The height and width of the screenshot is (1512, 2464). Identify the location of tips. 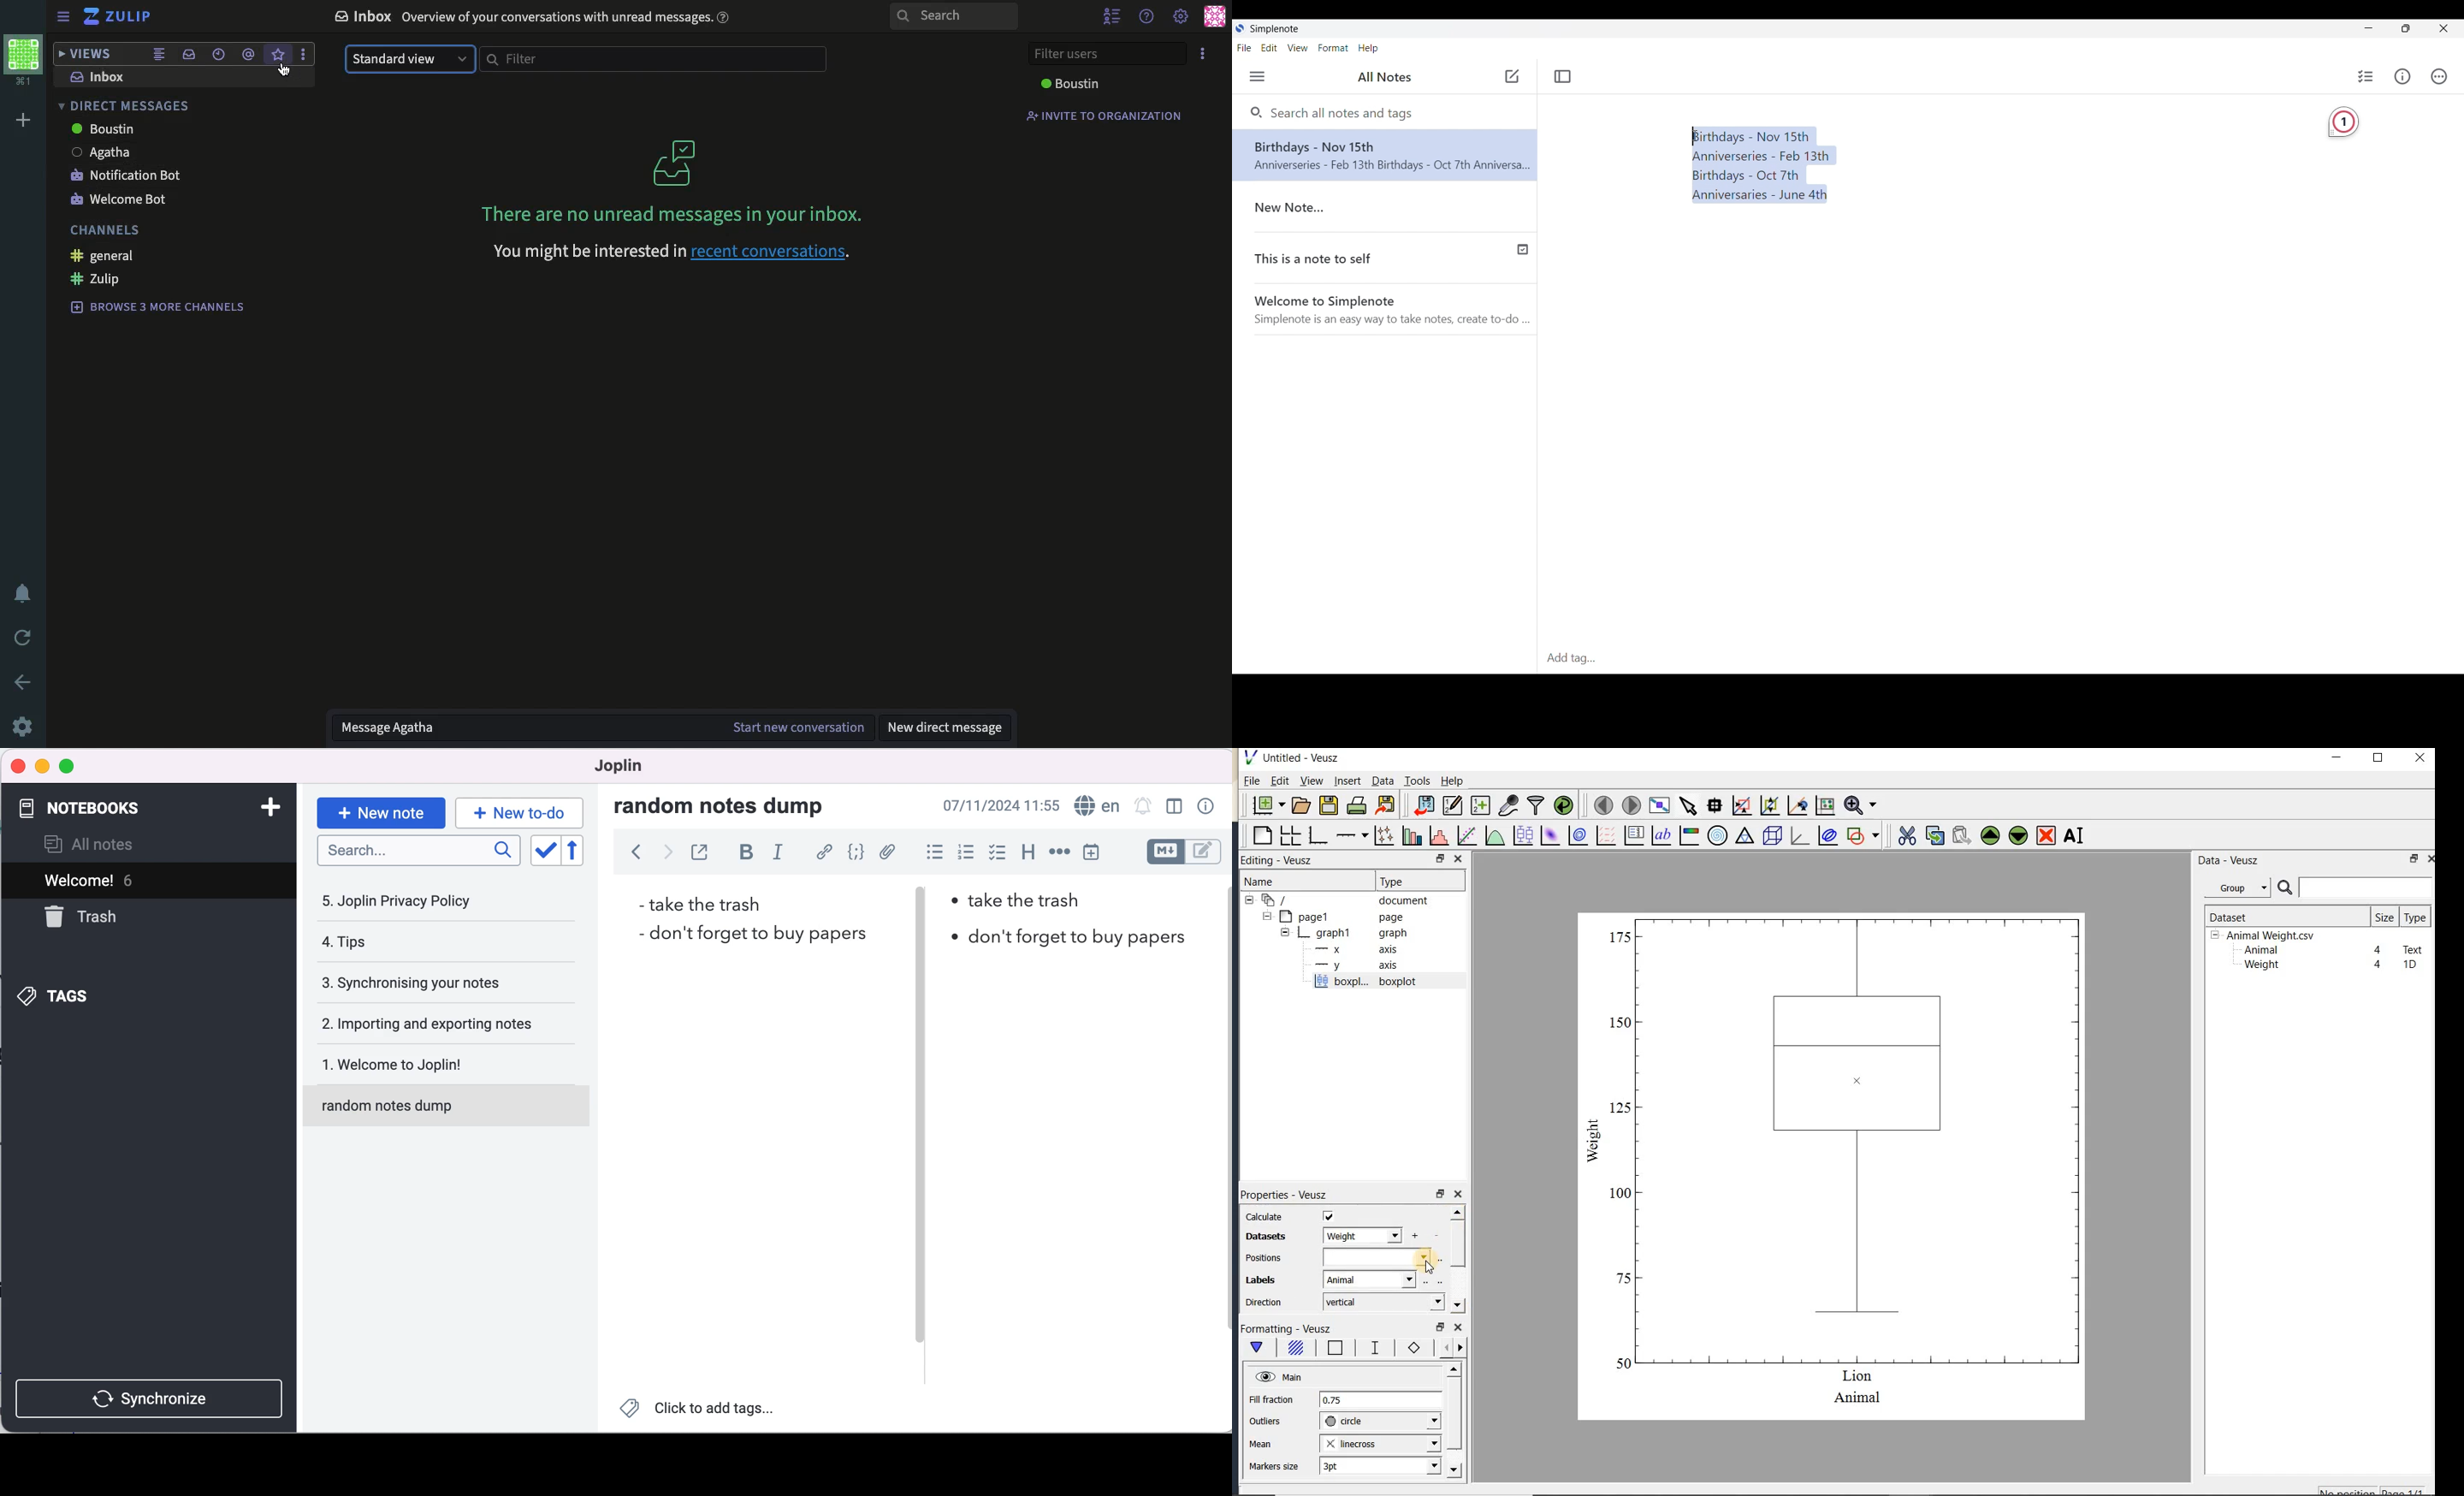
(416, 945).